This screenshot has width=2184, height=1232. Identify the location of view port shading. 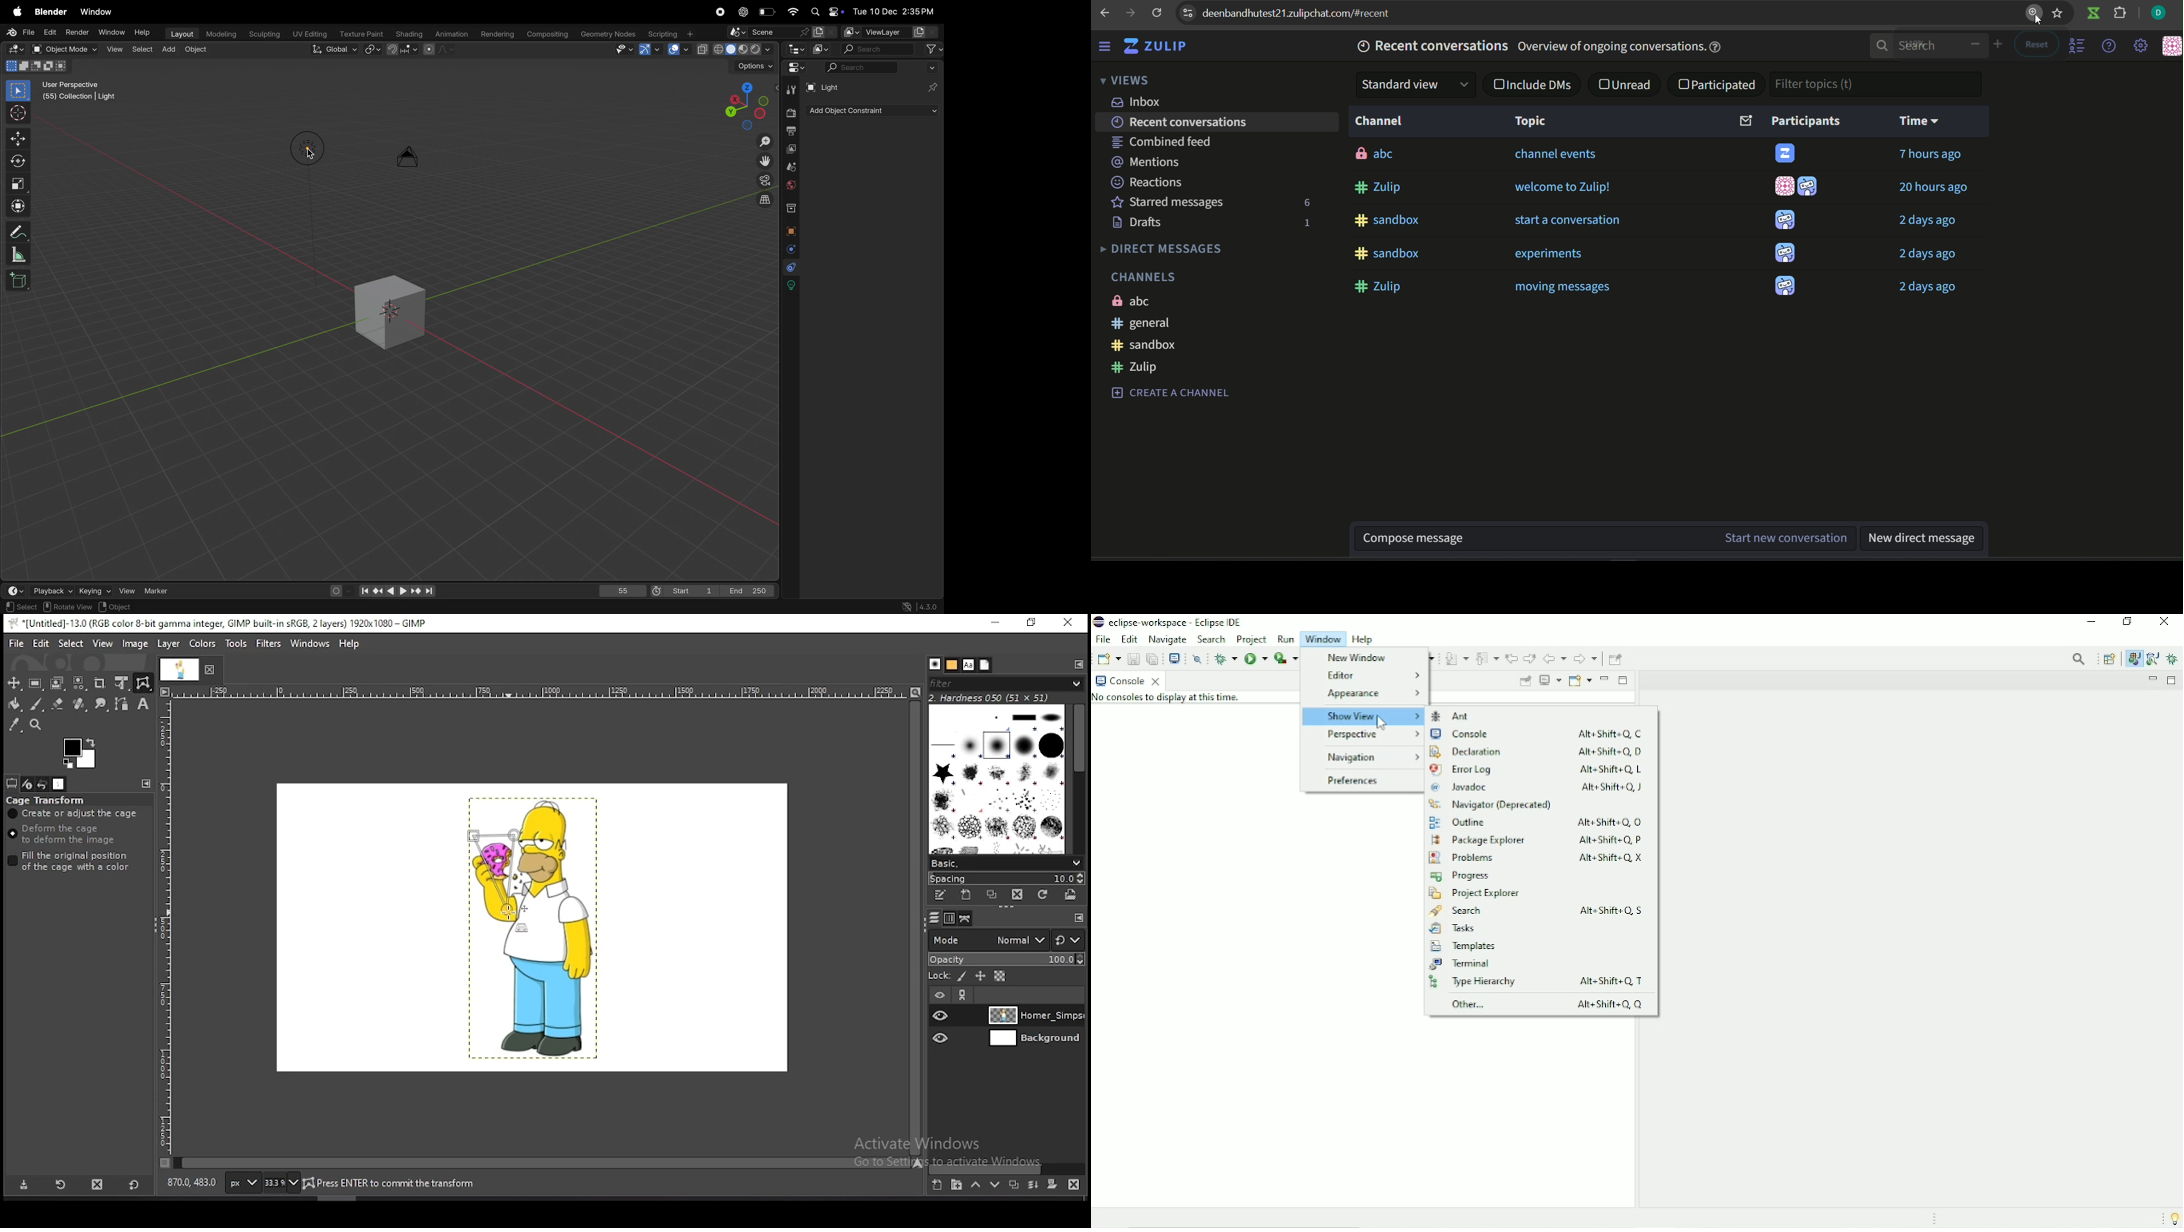
(738, 50).